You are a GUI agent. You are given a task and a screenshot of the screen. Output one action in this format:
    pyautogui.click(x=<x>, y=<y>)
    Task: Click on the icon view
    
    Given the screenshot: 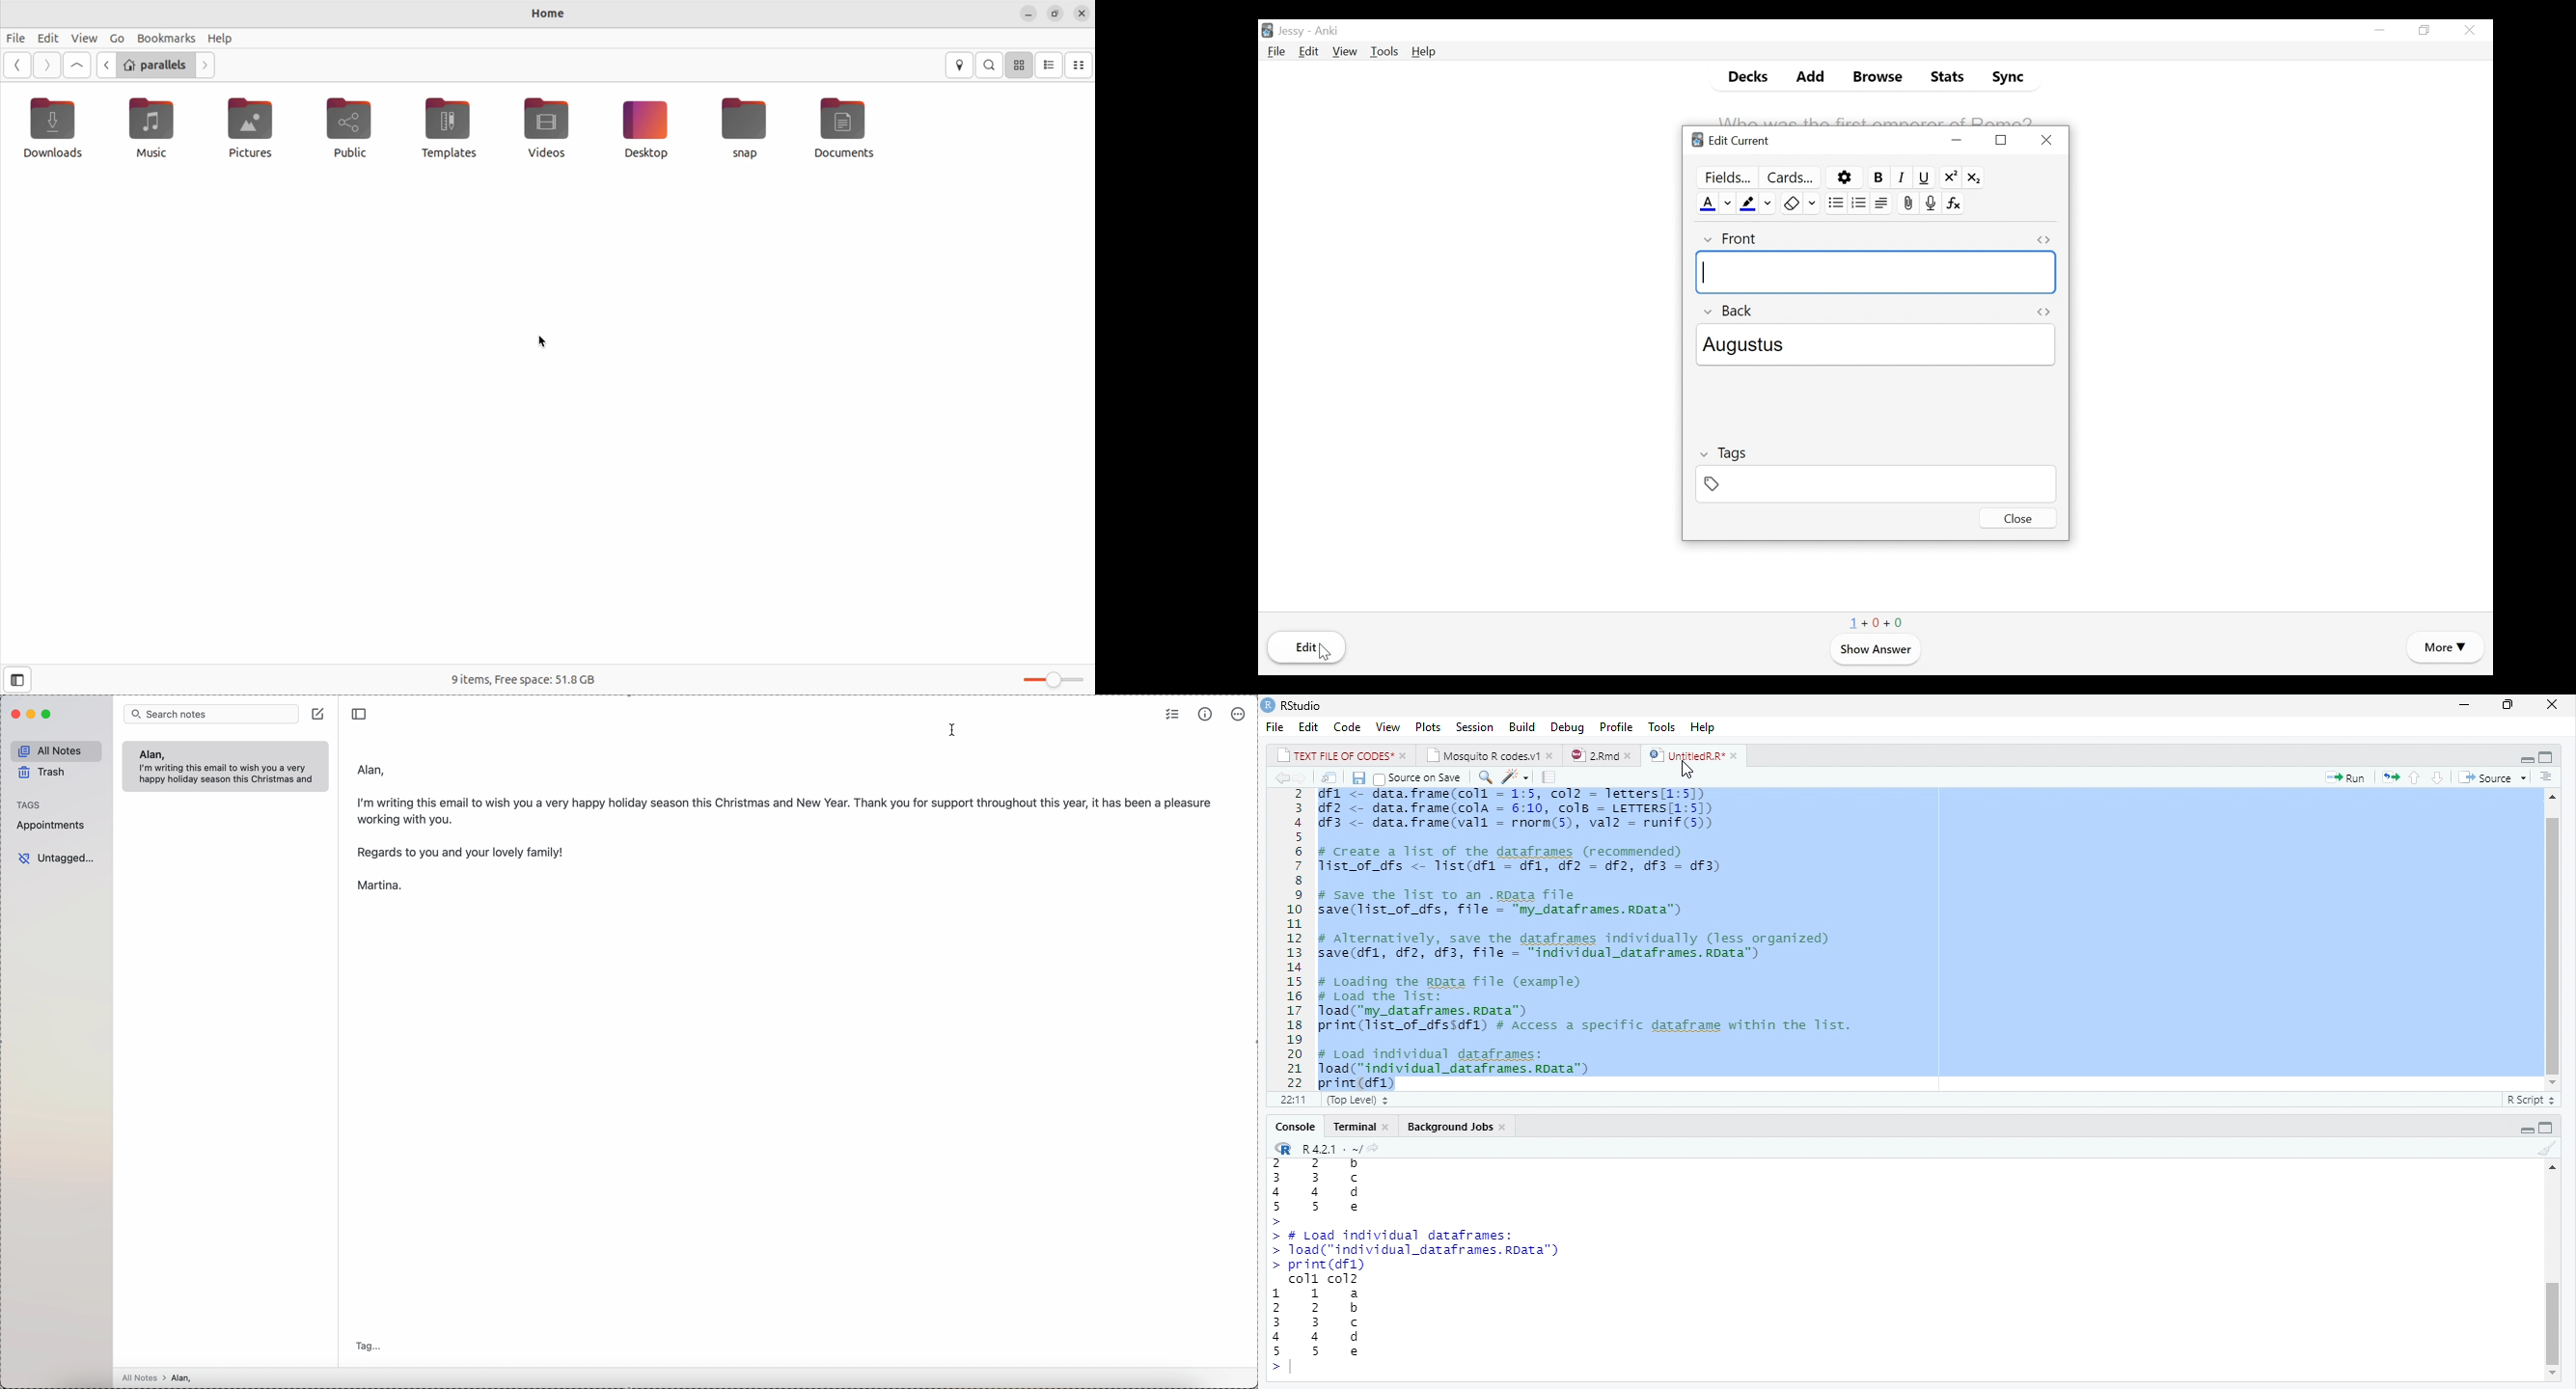 What is the action you would take?
    pyautogui.click(x=1020, y=64)
    